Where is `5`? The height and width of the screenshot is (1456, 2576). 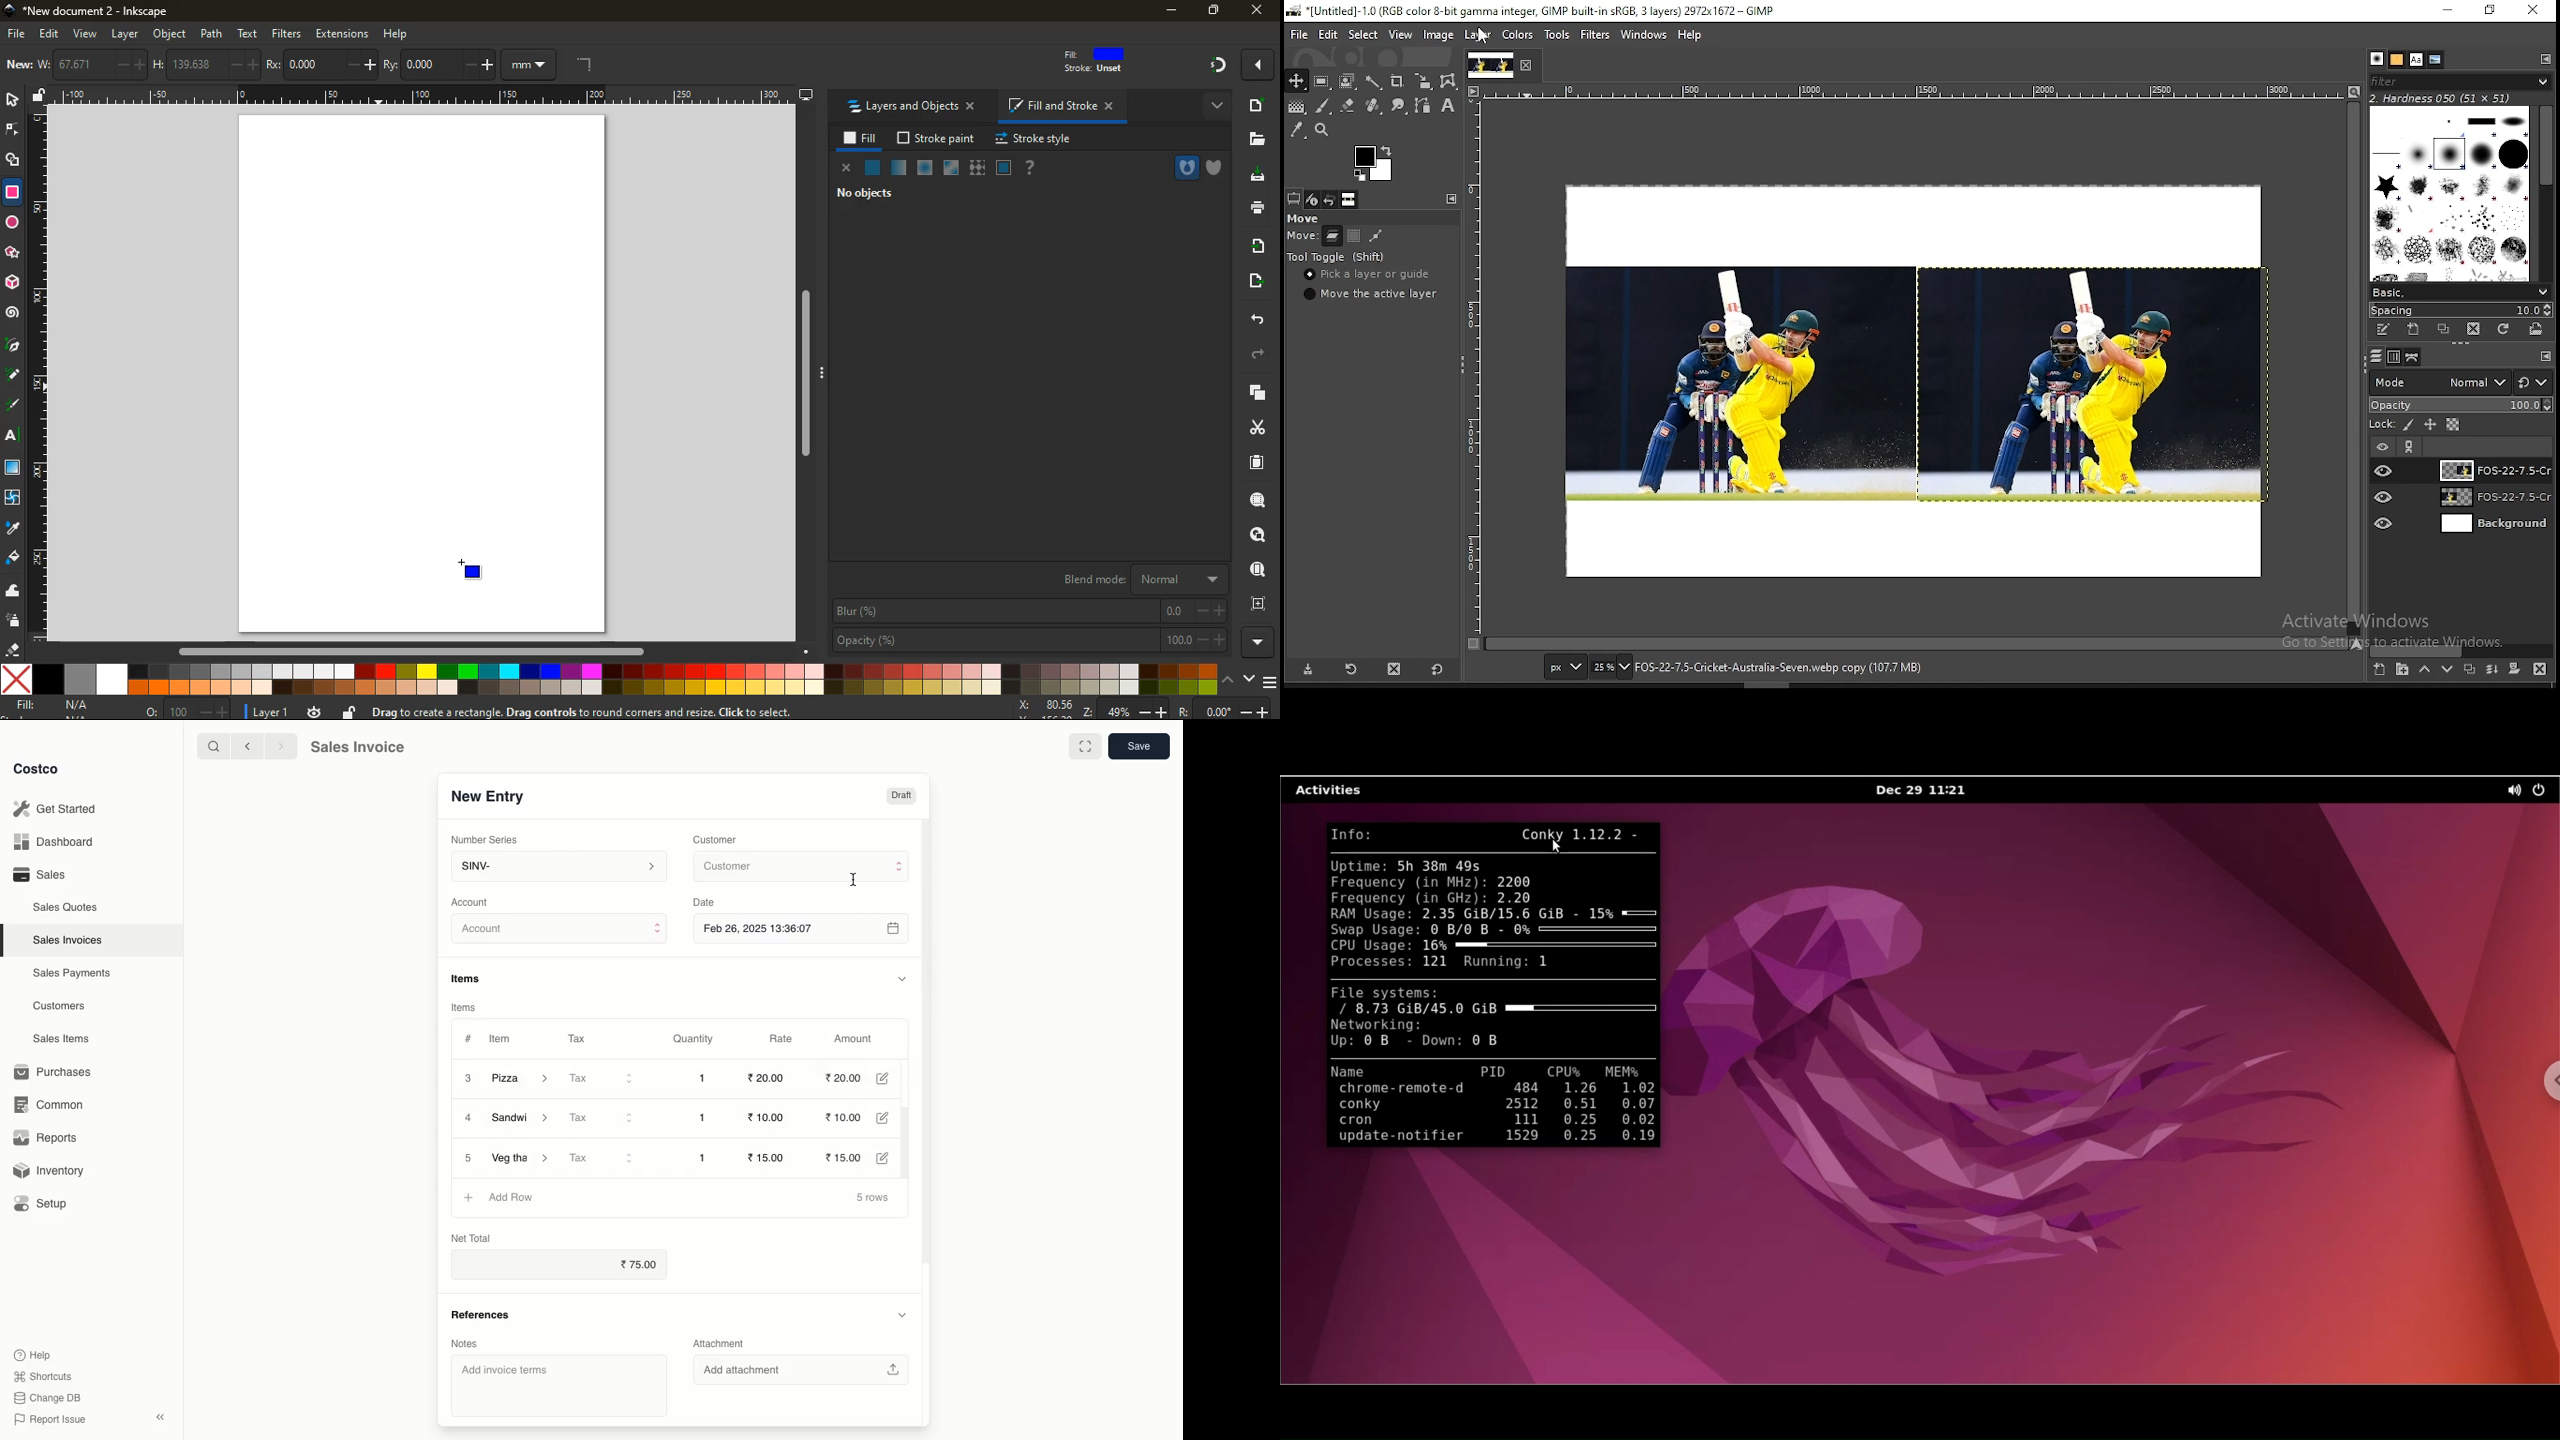 5 is located at coordinates (468, 1158).